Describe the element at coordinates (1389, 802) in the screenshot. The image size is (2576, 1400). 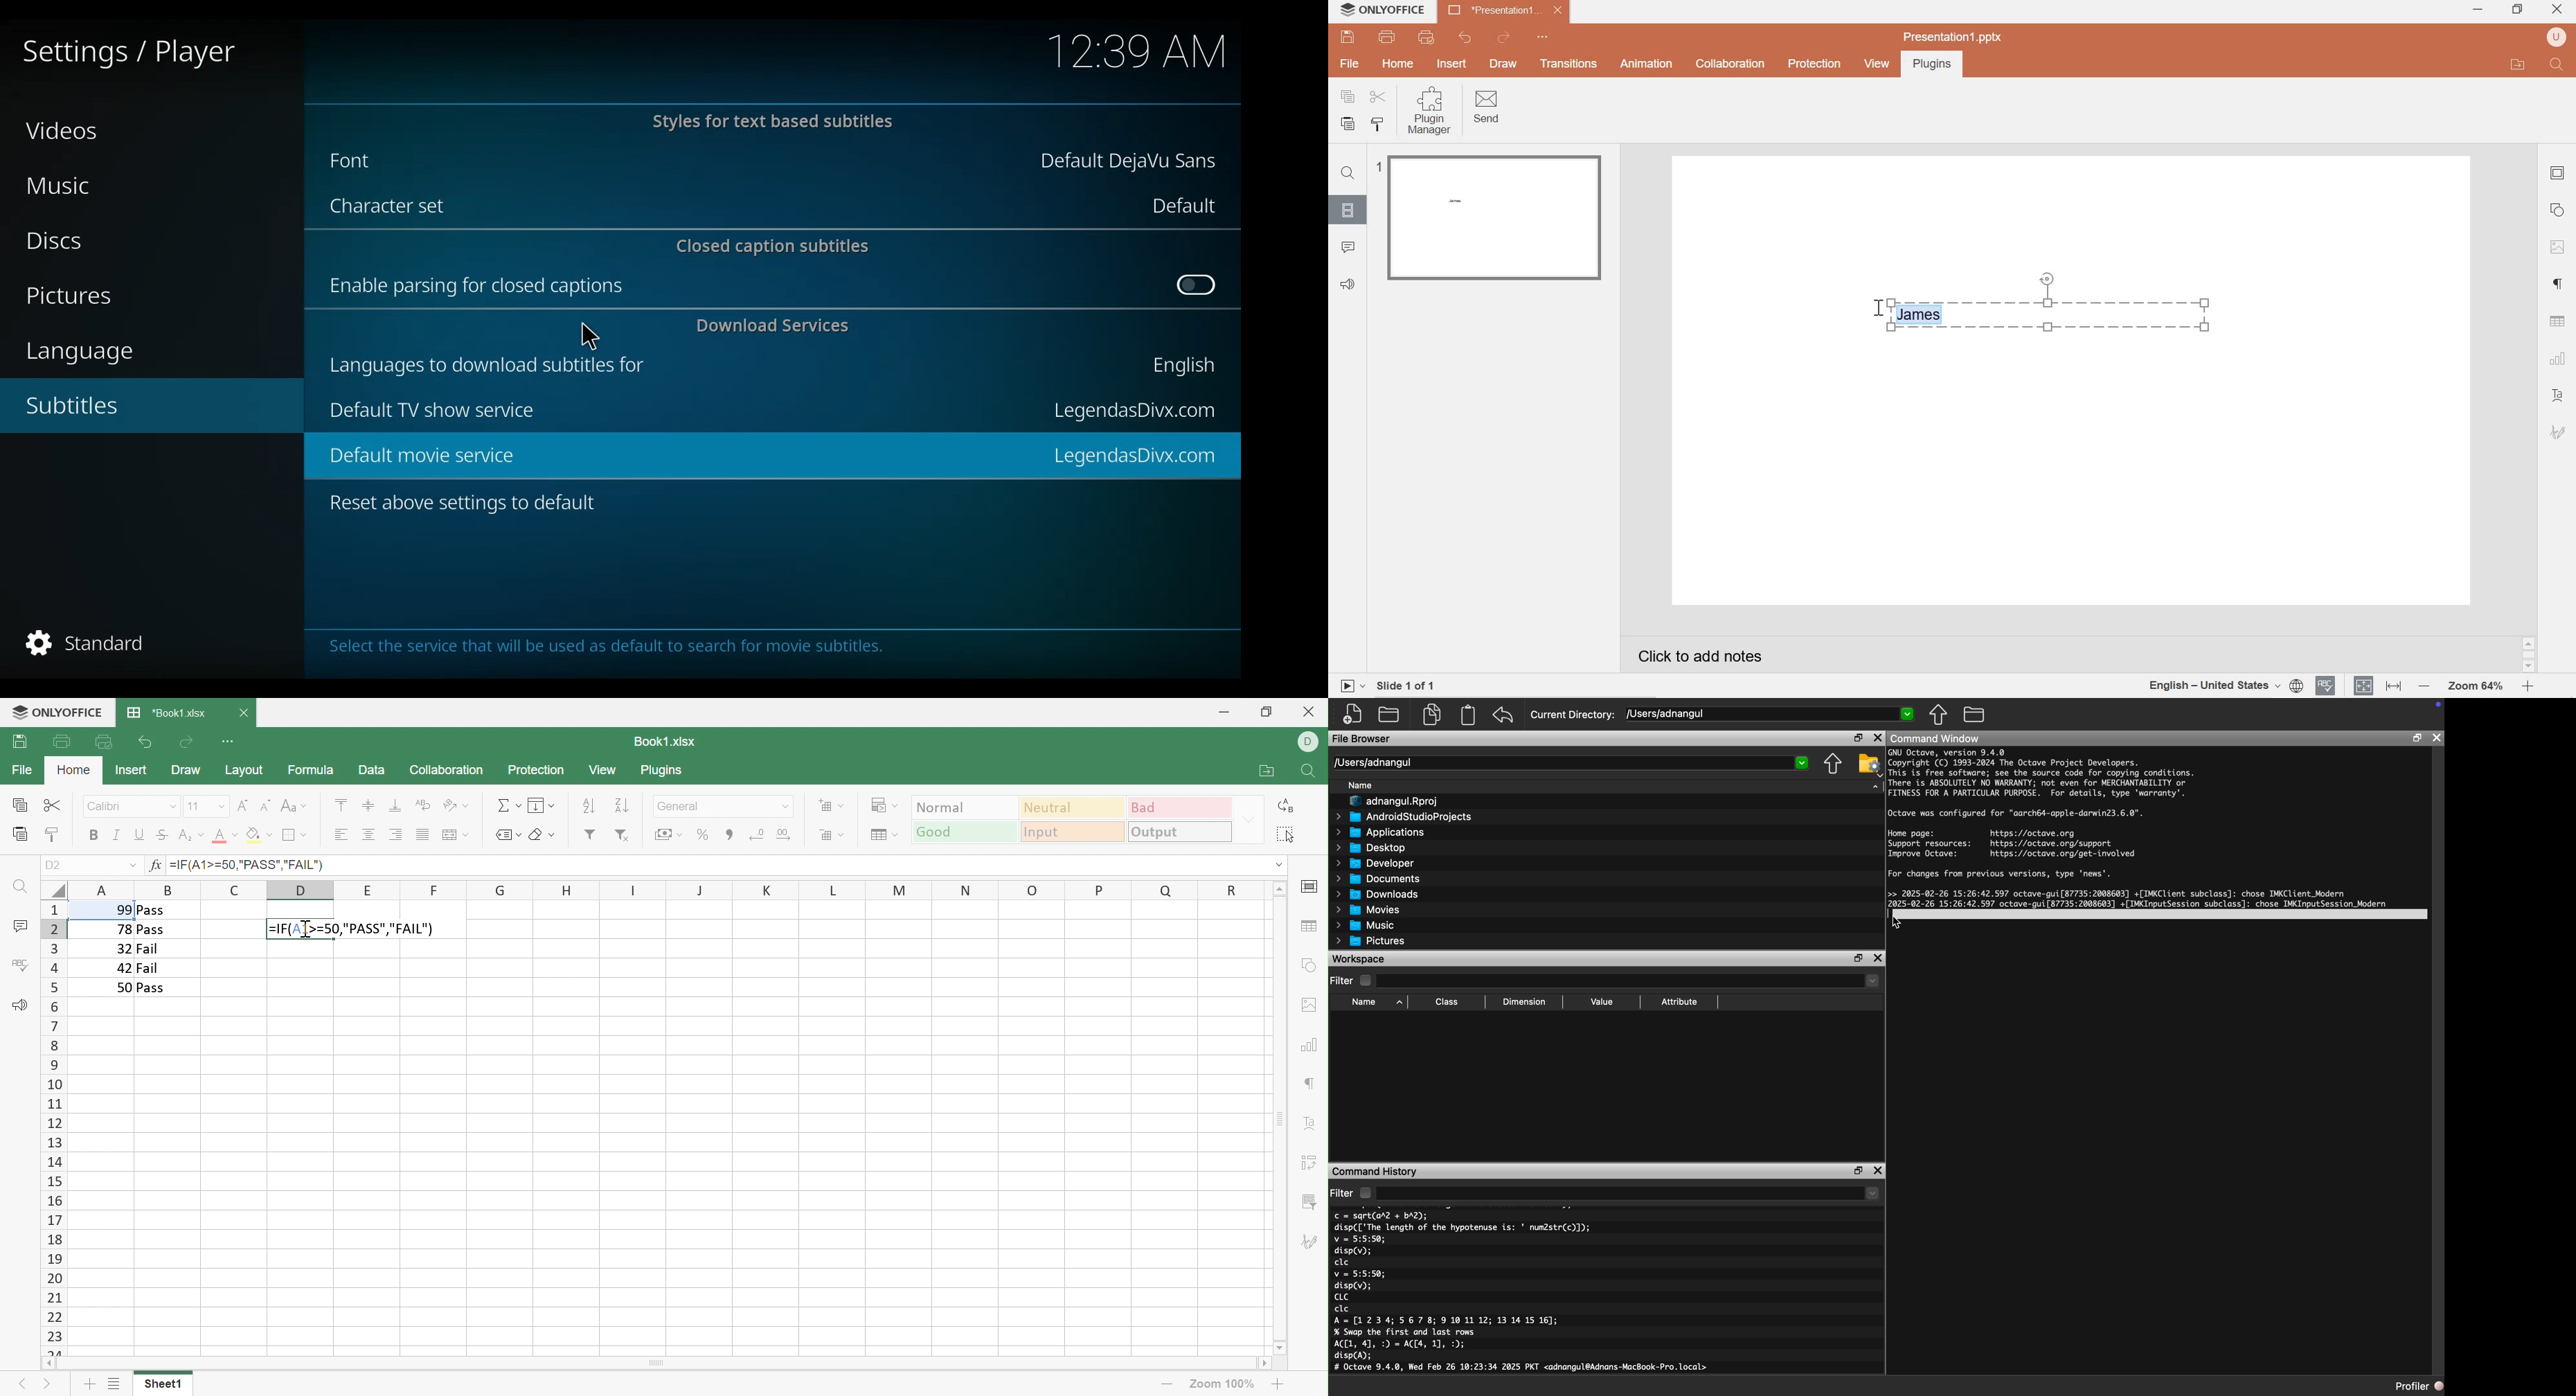
I see `adnangul.Rproj` at that location.